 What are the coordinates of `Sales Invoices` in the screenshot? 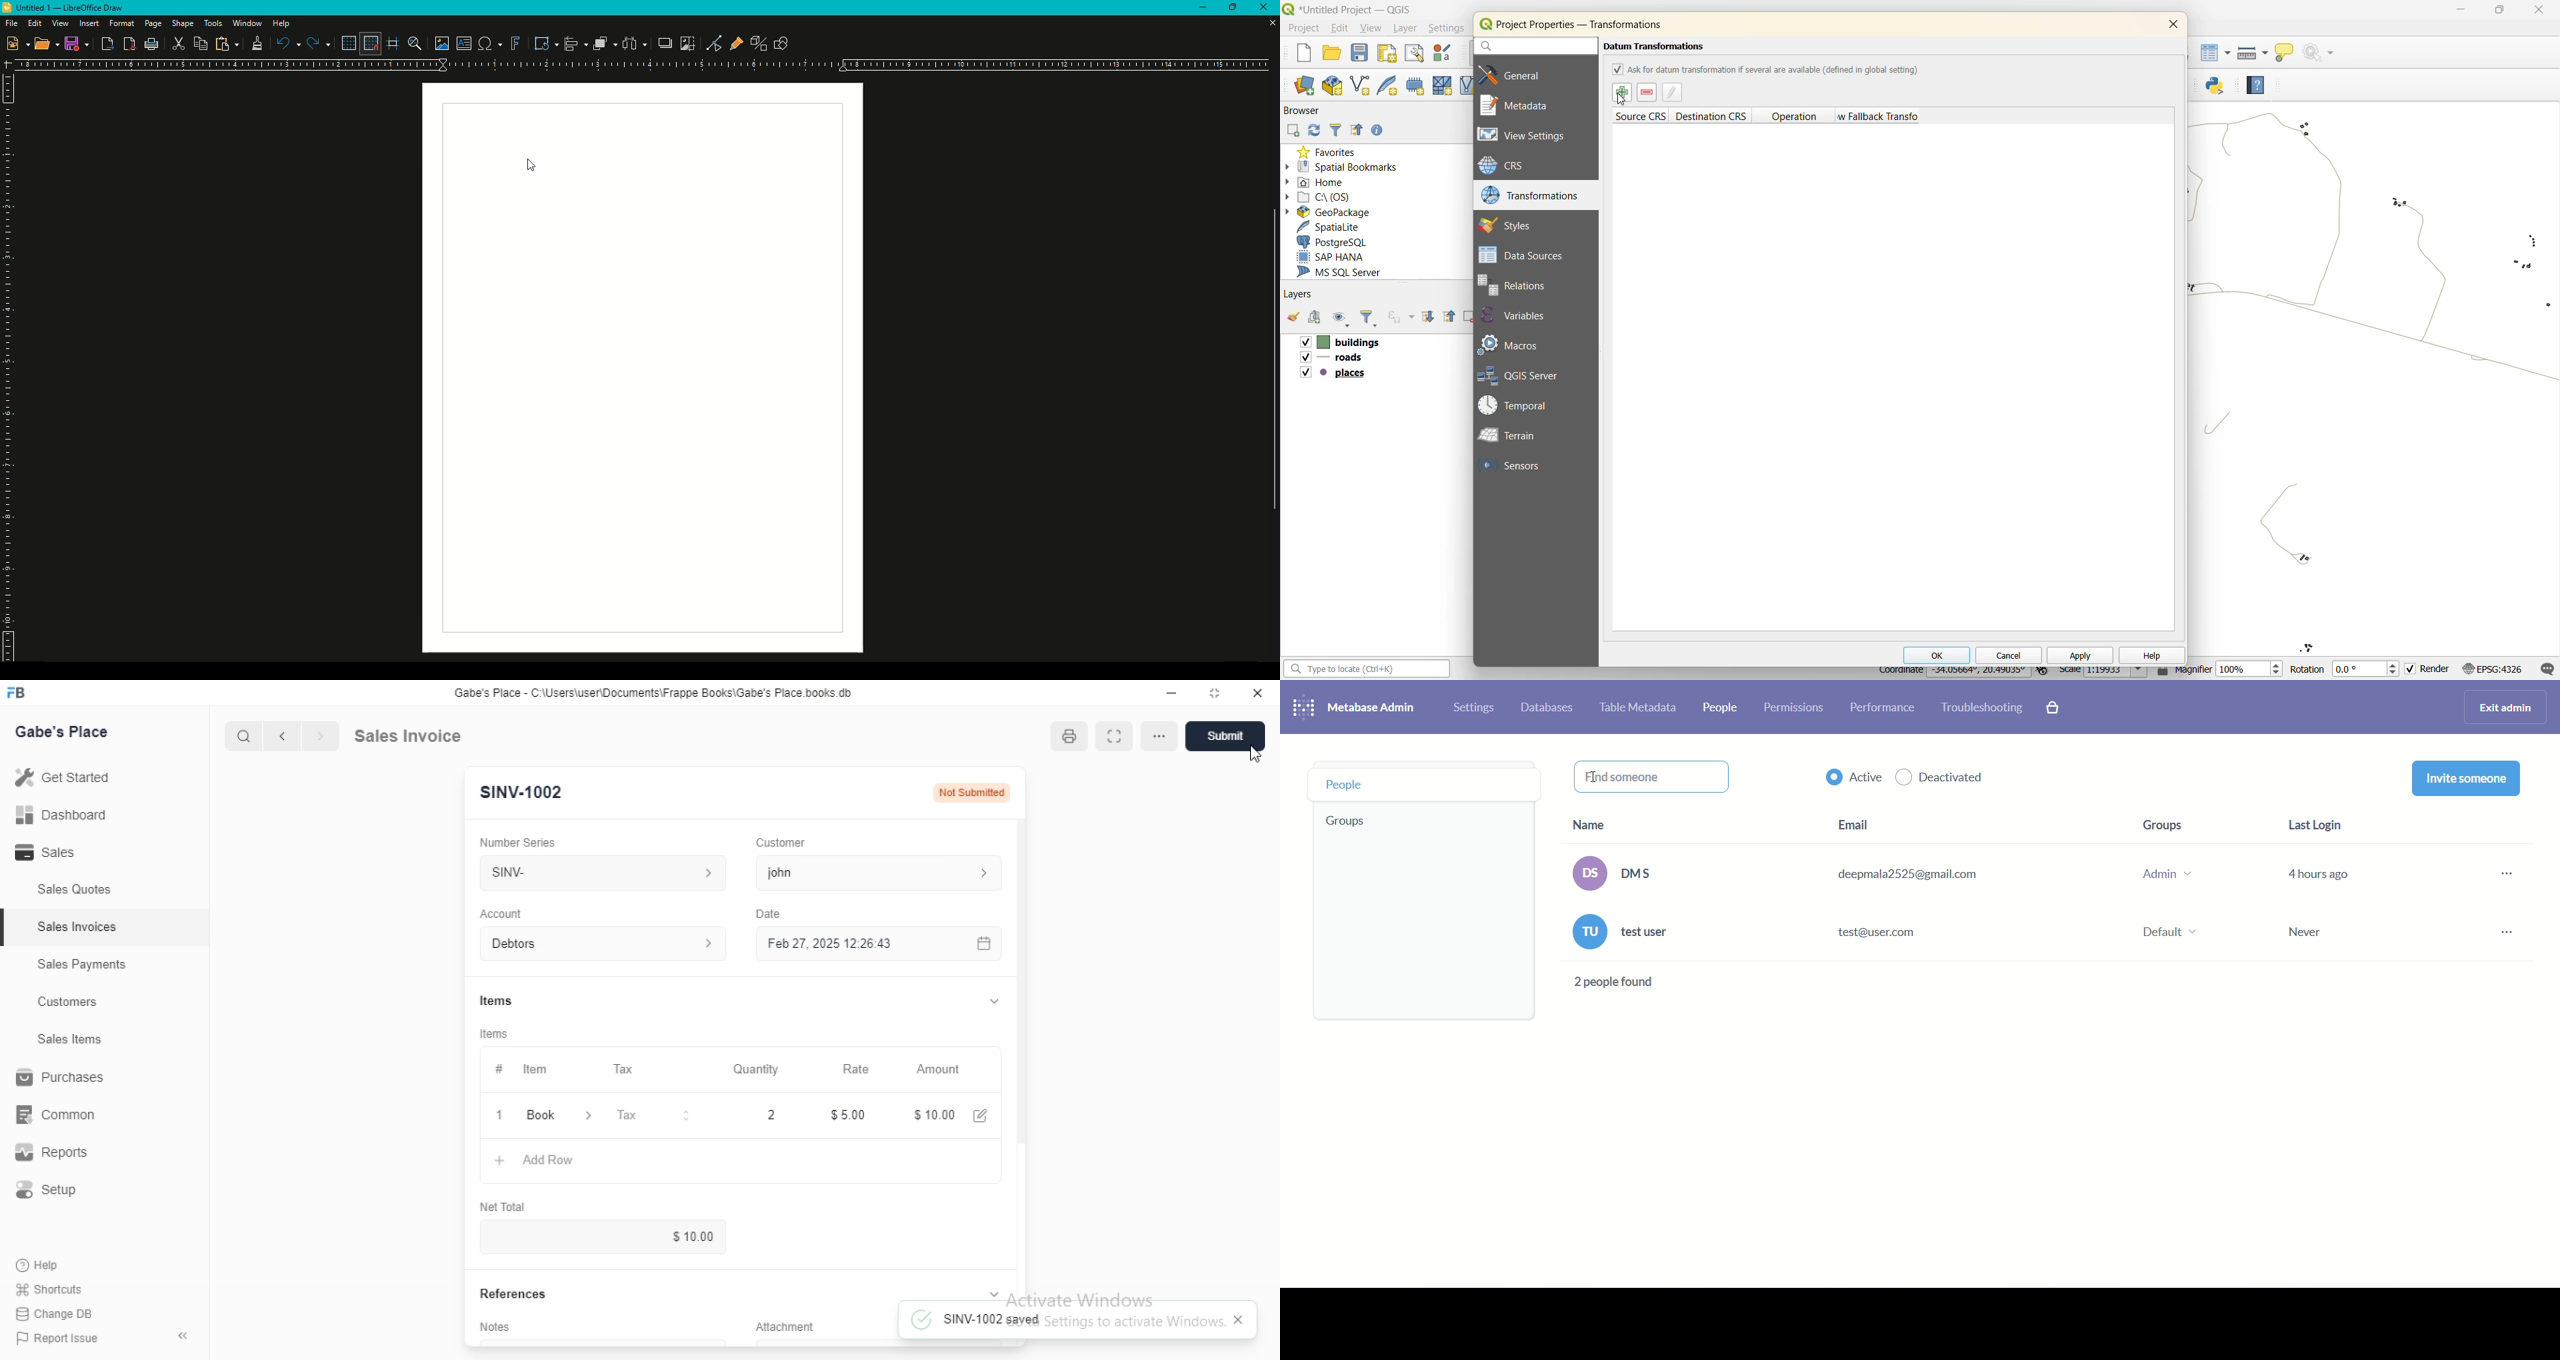 It's located at (80, 928).